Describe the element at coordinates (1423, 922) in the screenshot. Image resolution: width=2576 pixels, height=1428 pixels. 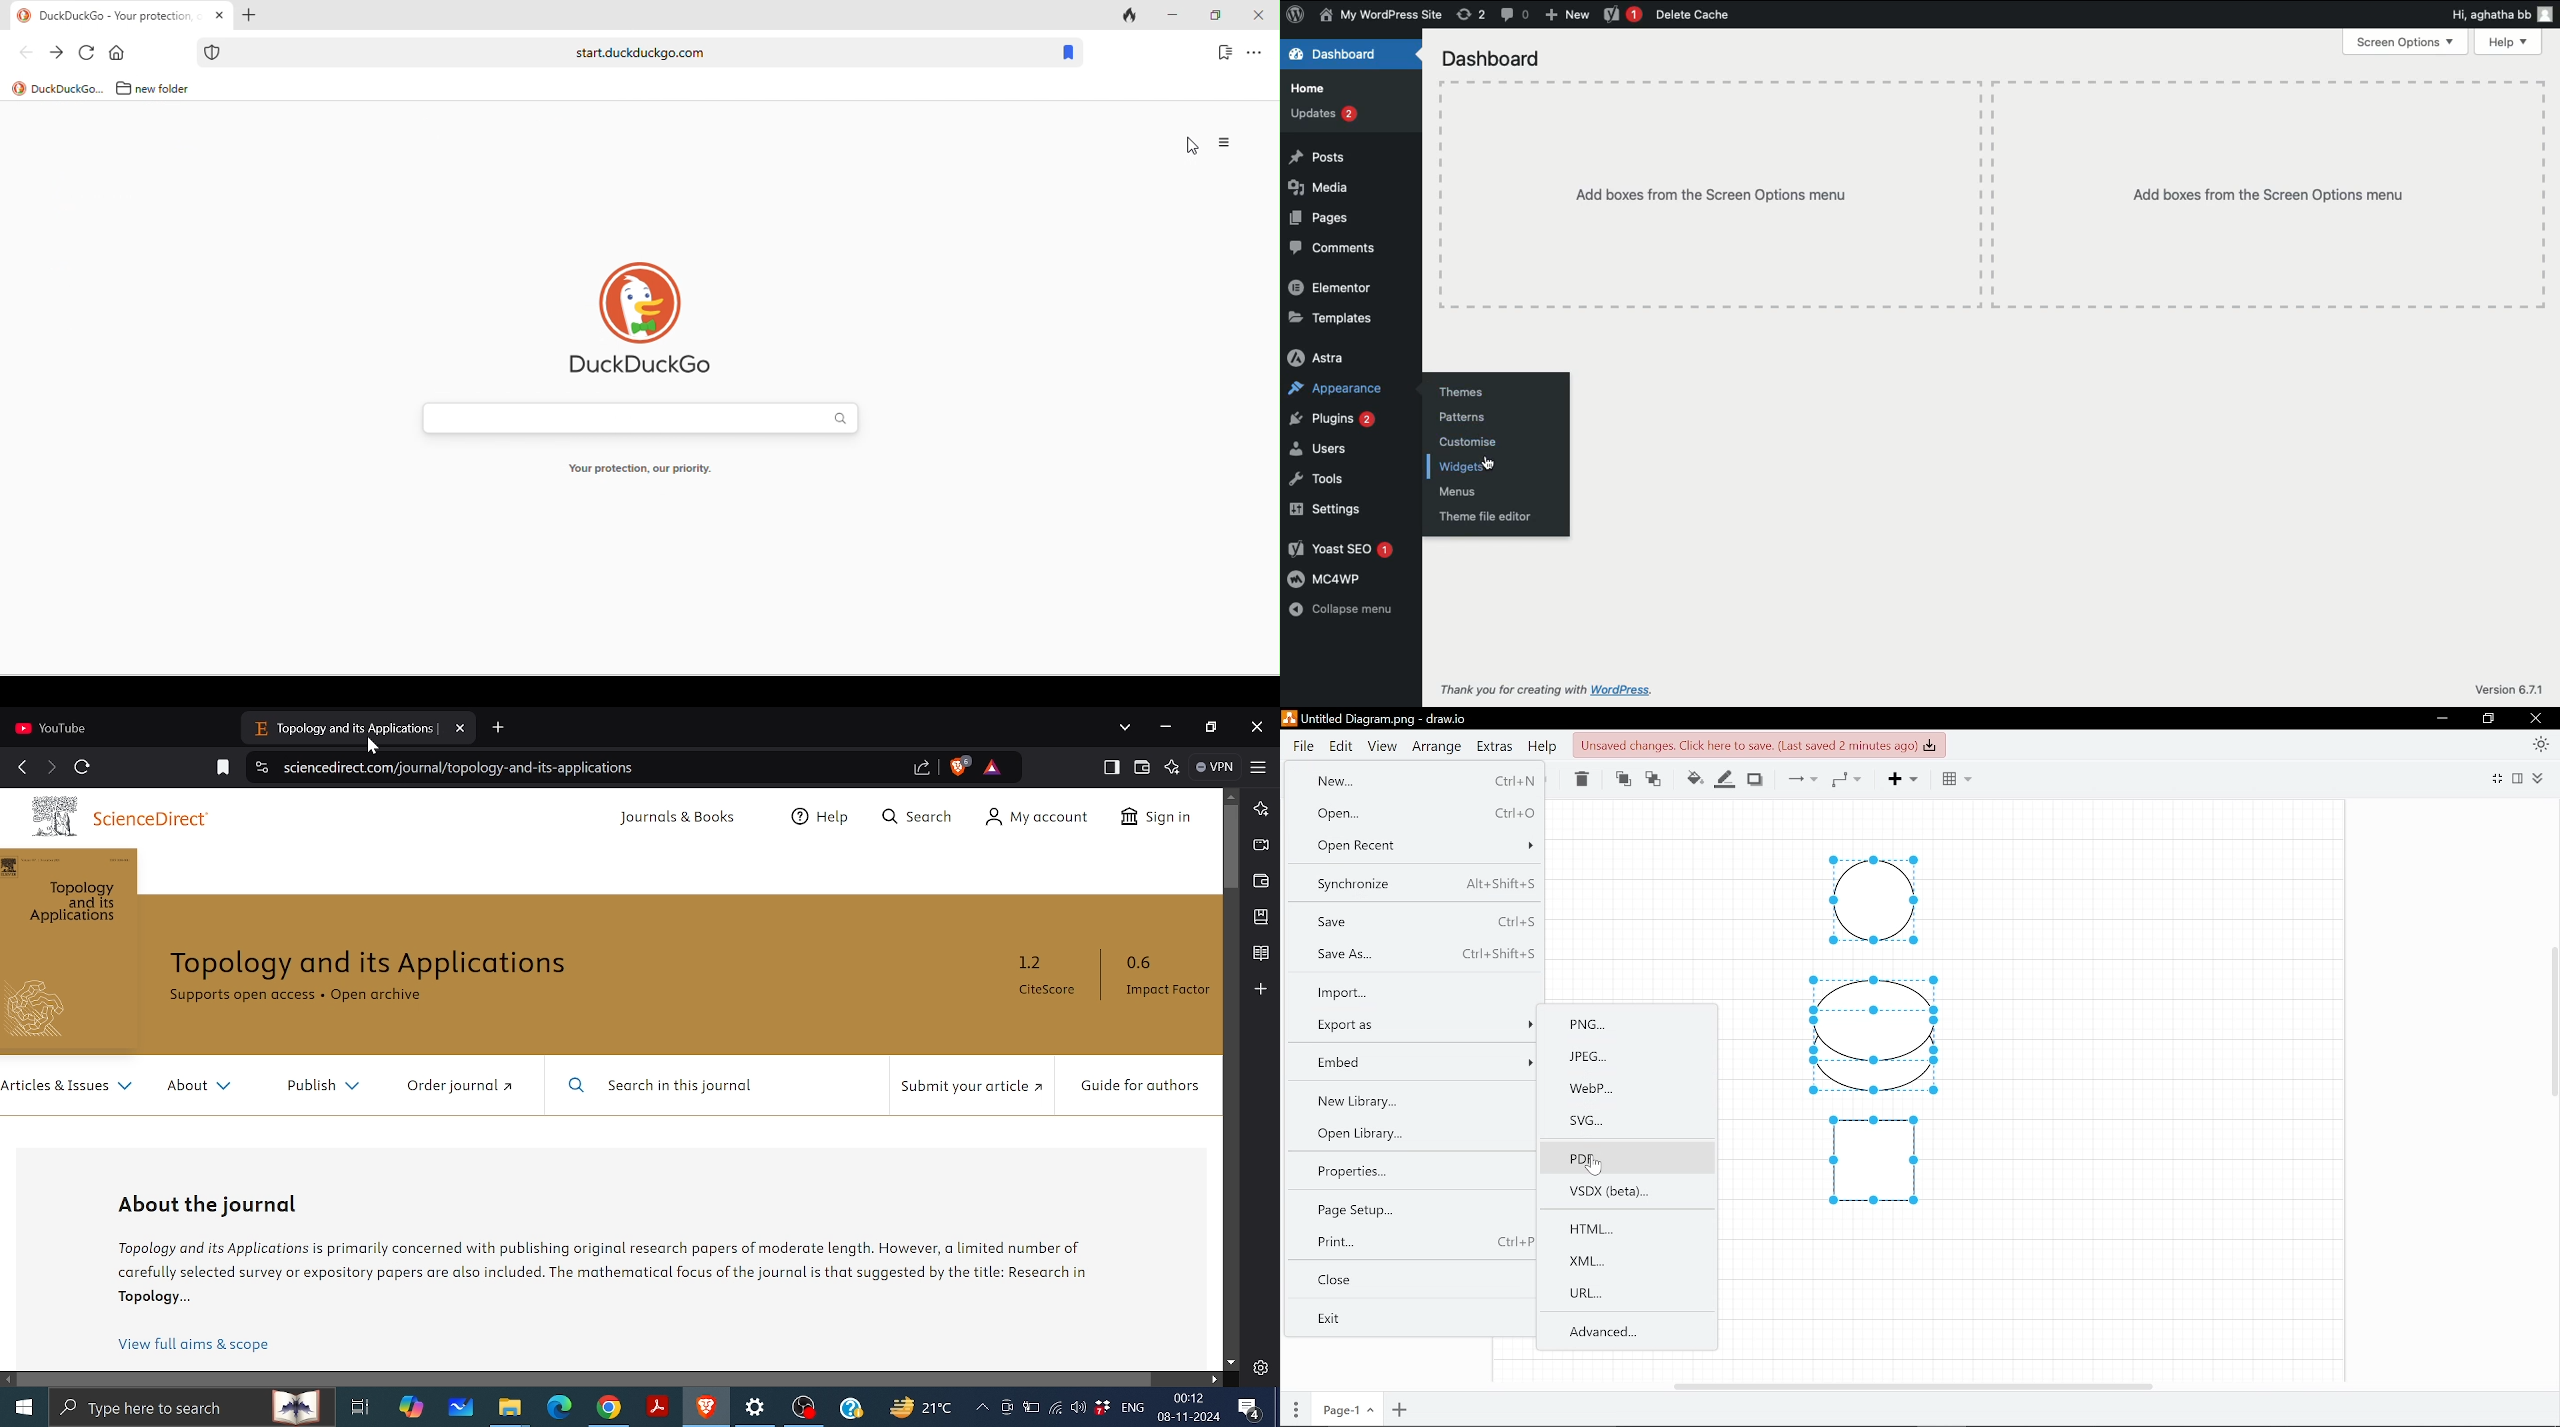
I see `Save` at that location.